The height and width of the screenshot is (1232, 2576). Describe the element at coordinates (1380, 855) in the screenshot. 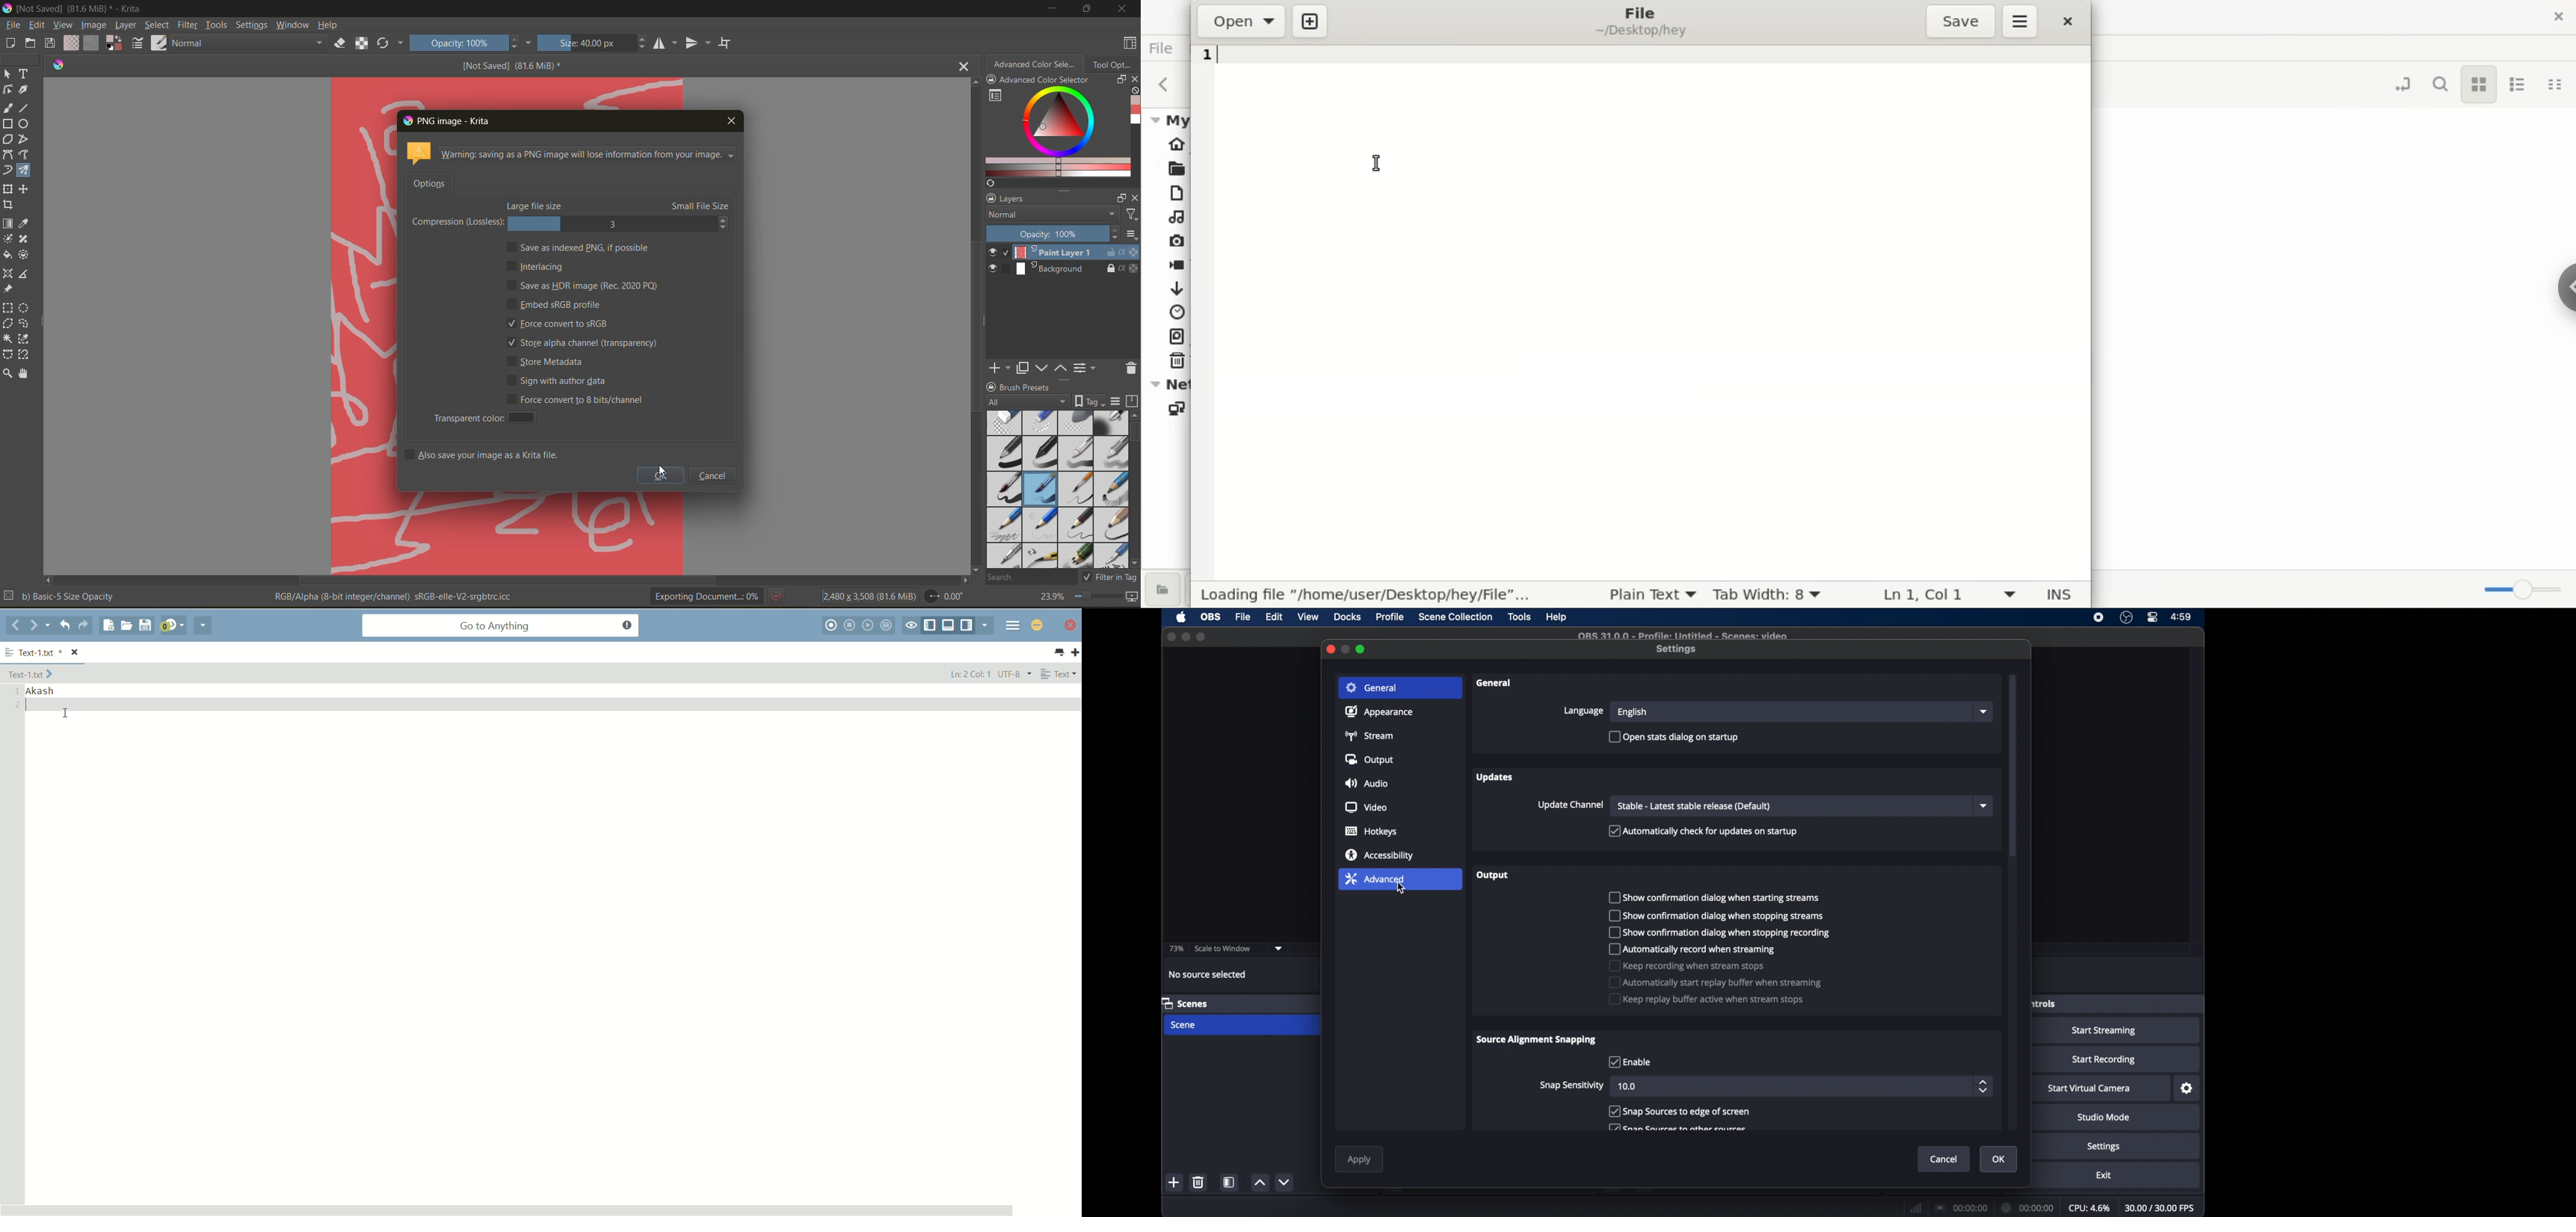

I see `accessibility` at that location.